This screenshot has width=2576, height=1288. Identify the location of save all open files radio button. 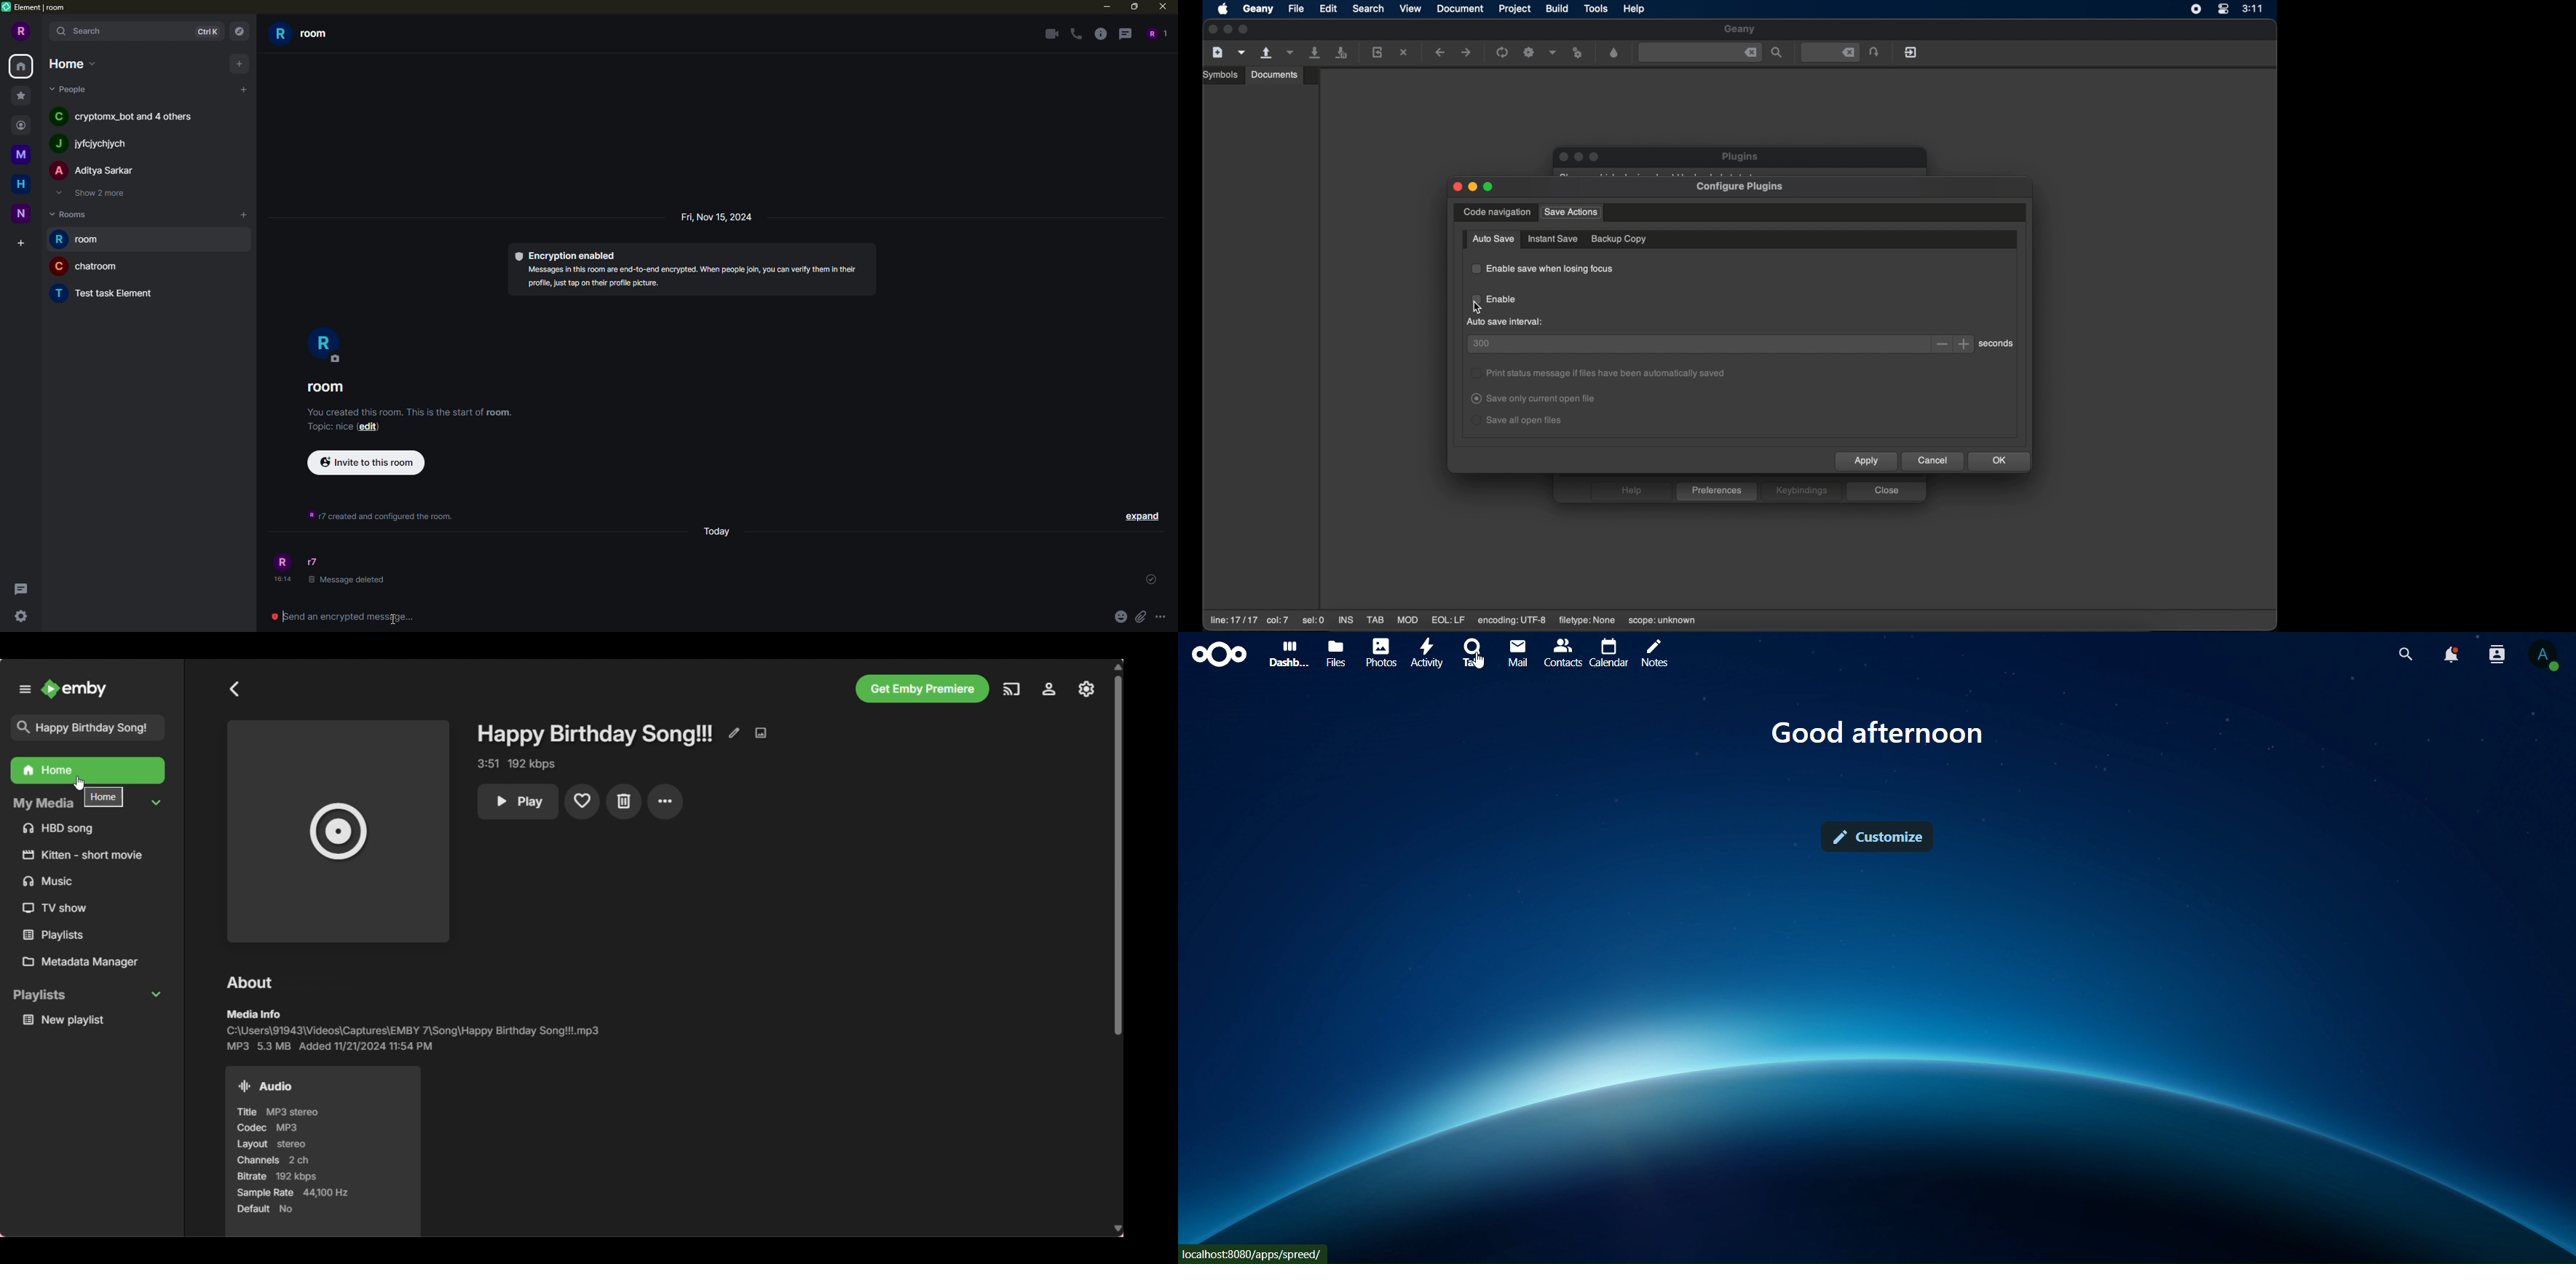
(1517, 421).